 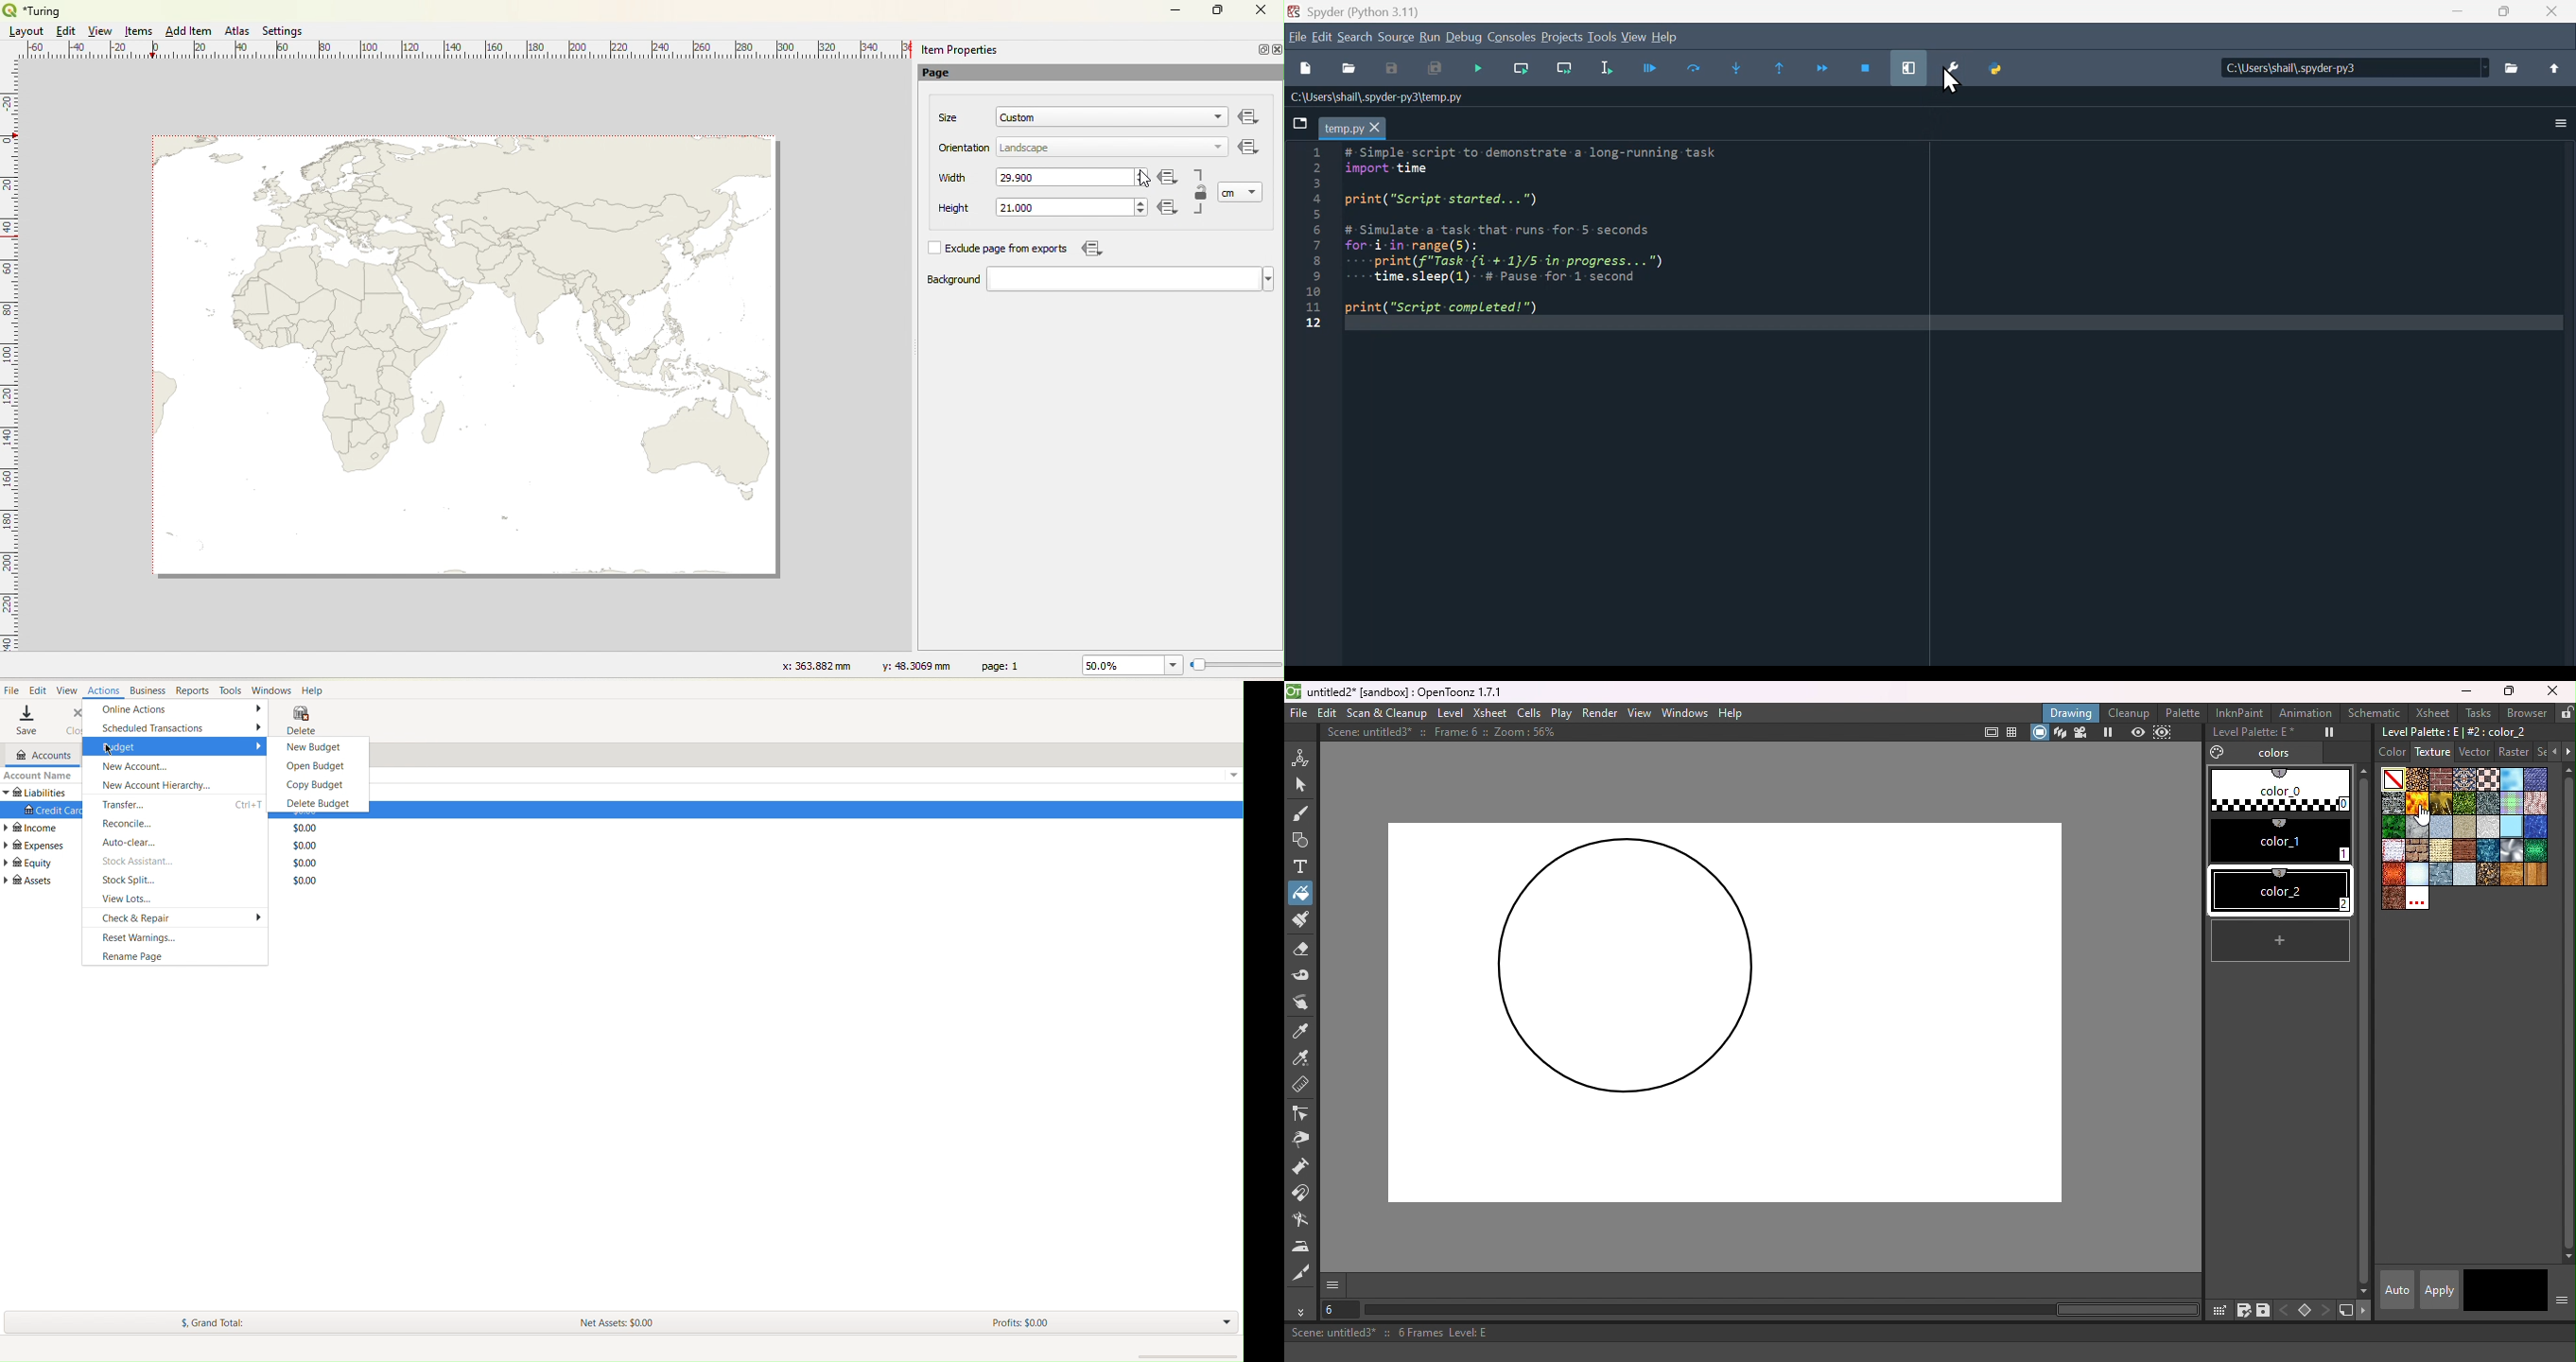 What do you see at coordinates (1463, 36) in the screenshot?
I see `Debug` at bounding box center [1463, 36].